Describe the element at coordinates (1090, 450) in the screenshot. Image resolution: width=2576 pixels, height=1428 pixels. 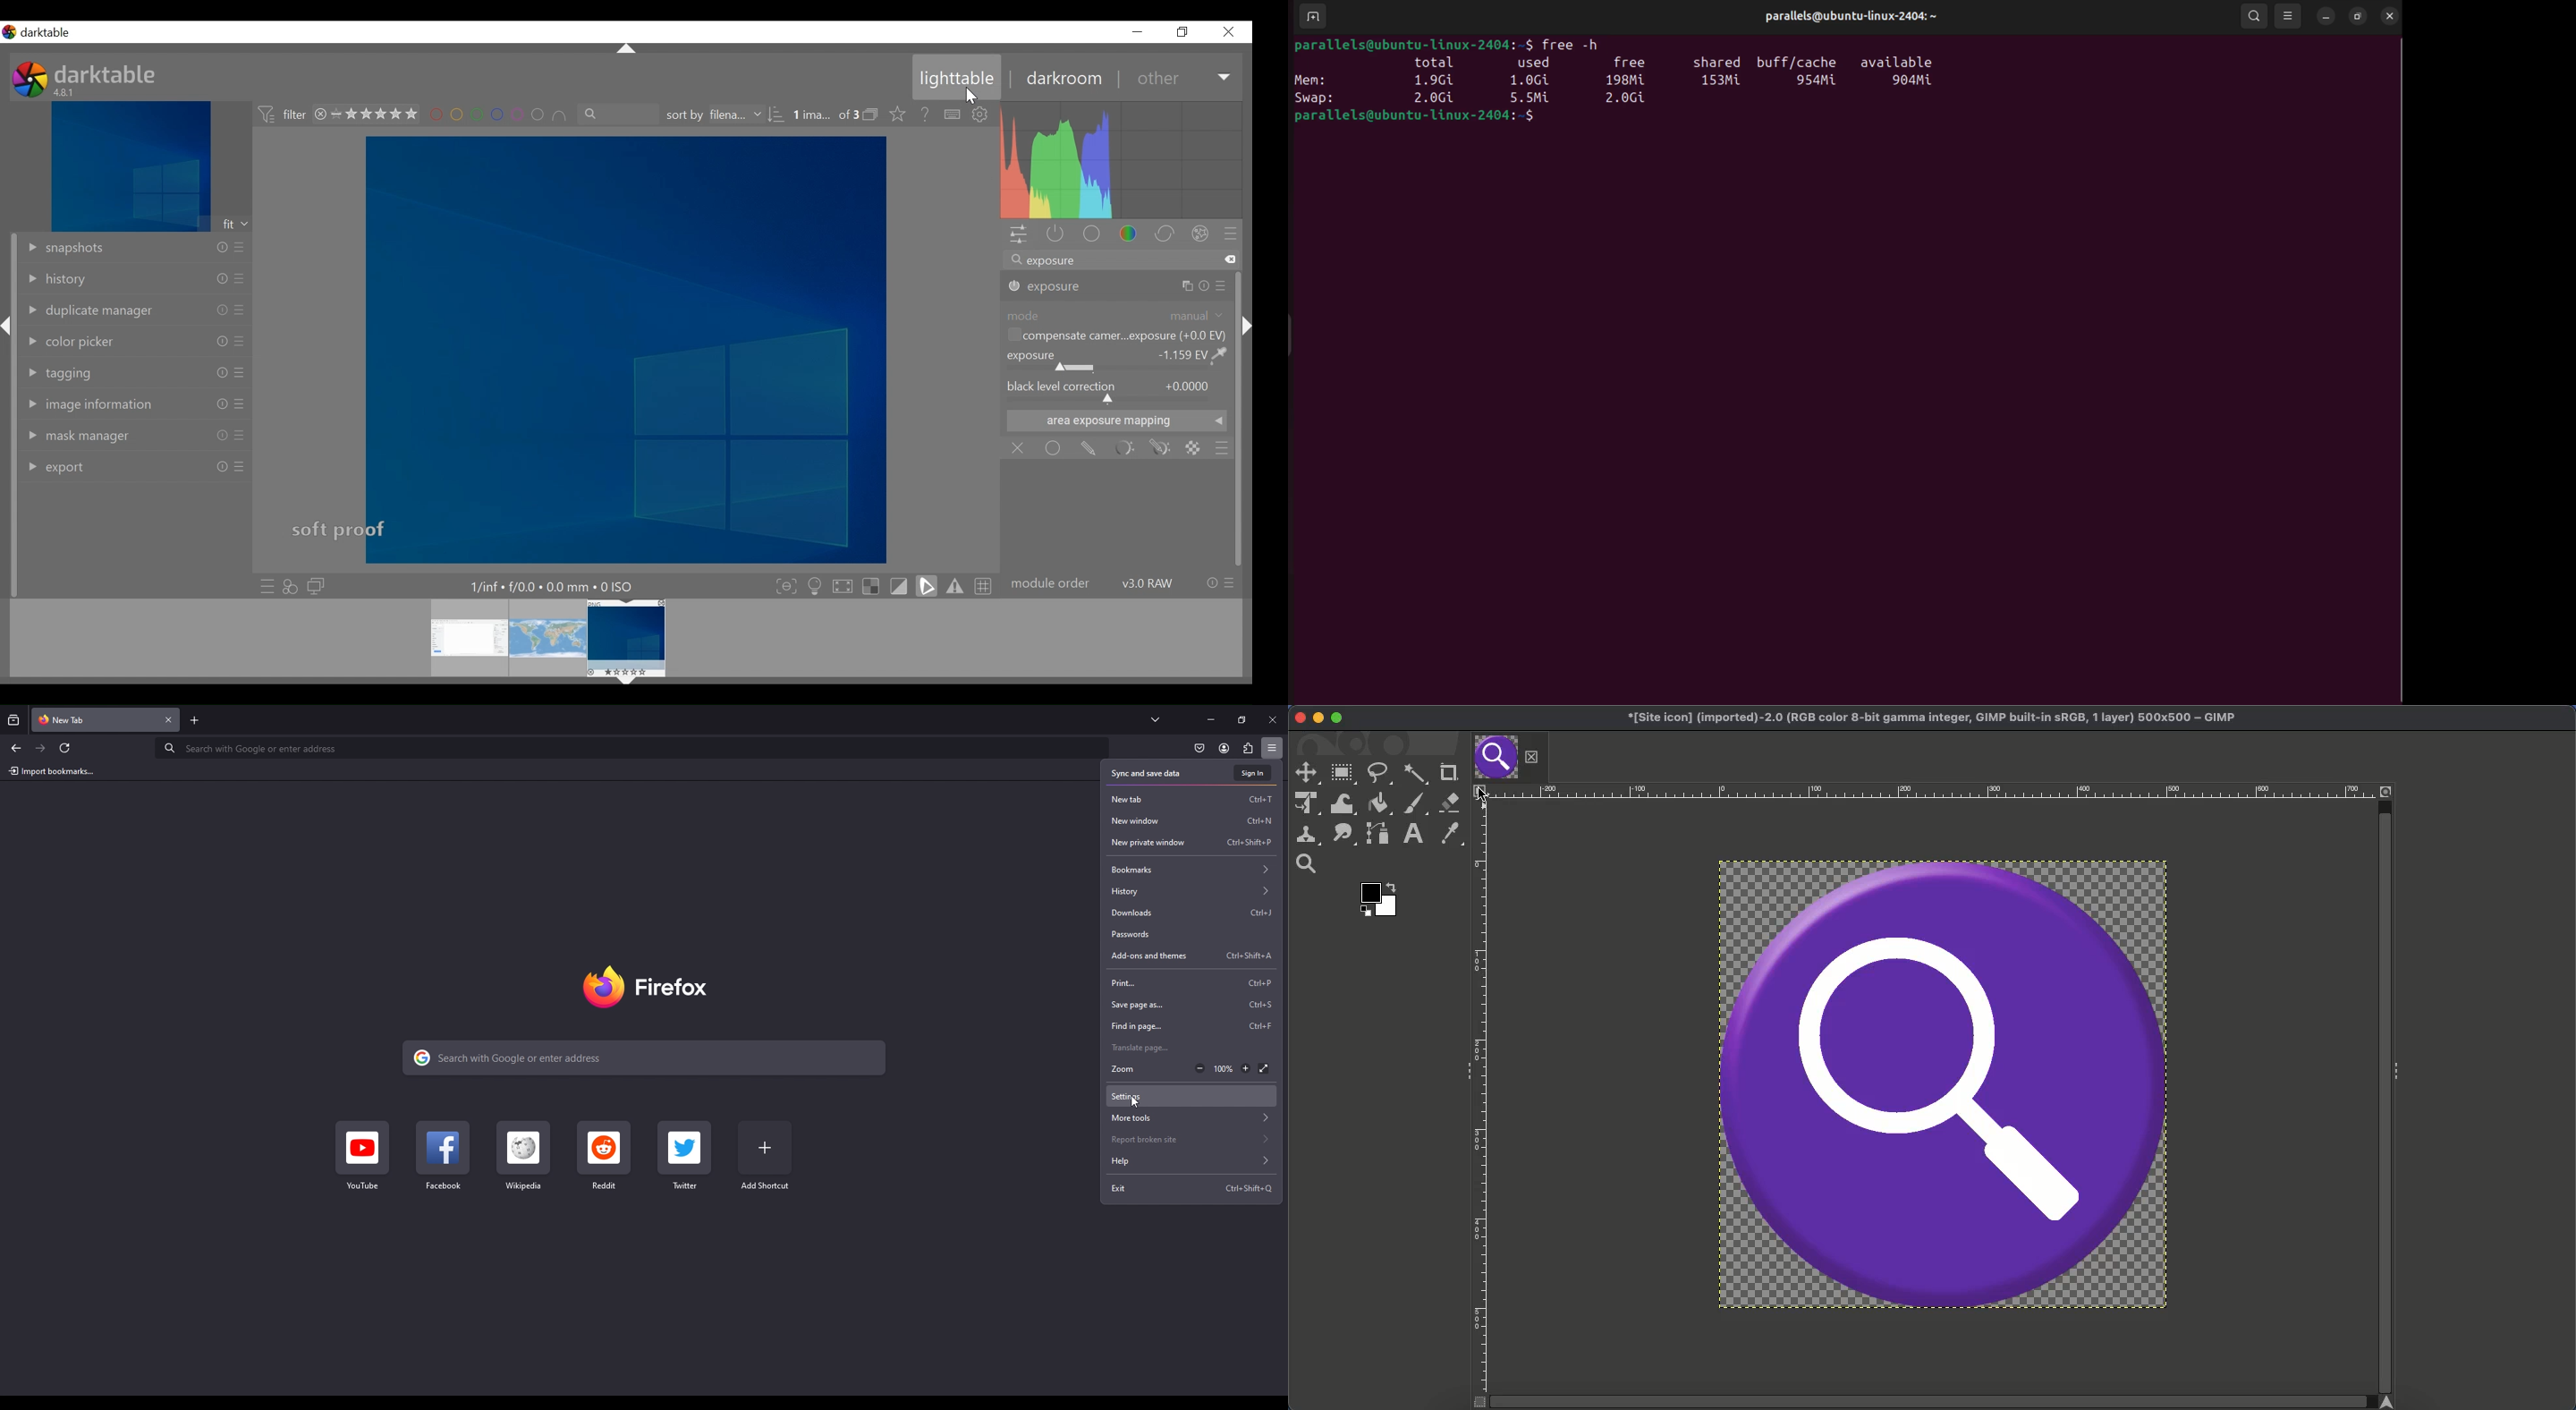
I see `drawn mask` at that location.